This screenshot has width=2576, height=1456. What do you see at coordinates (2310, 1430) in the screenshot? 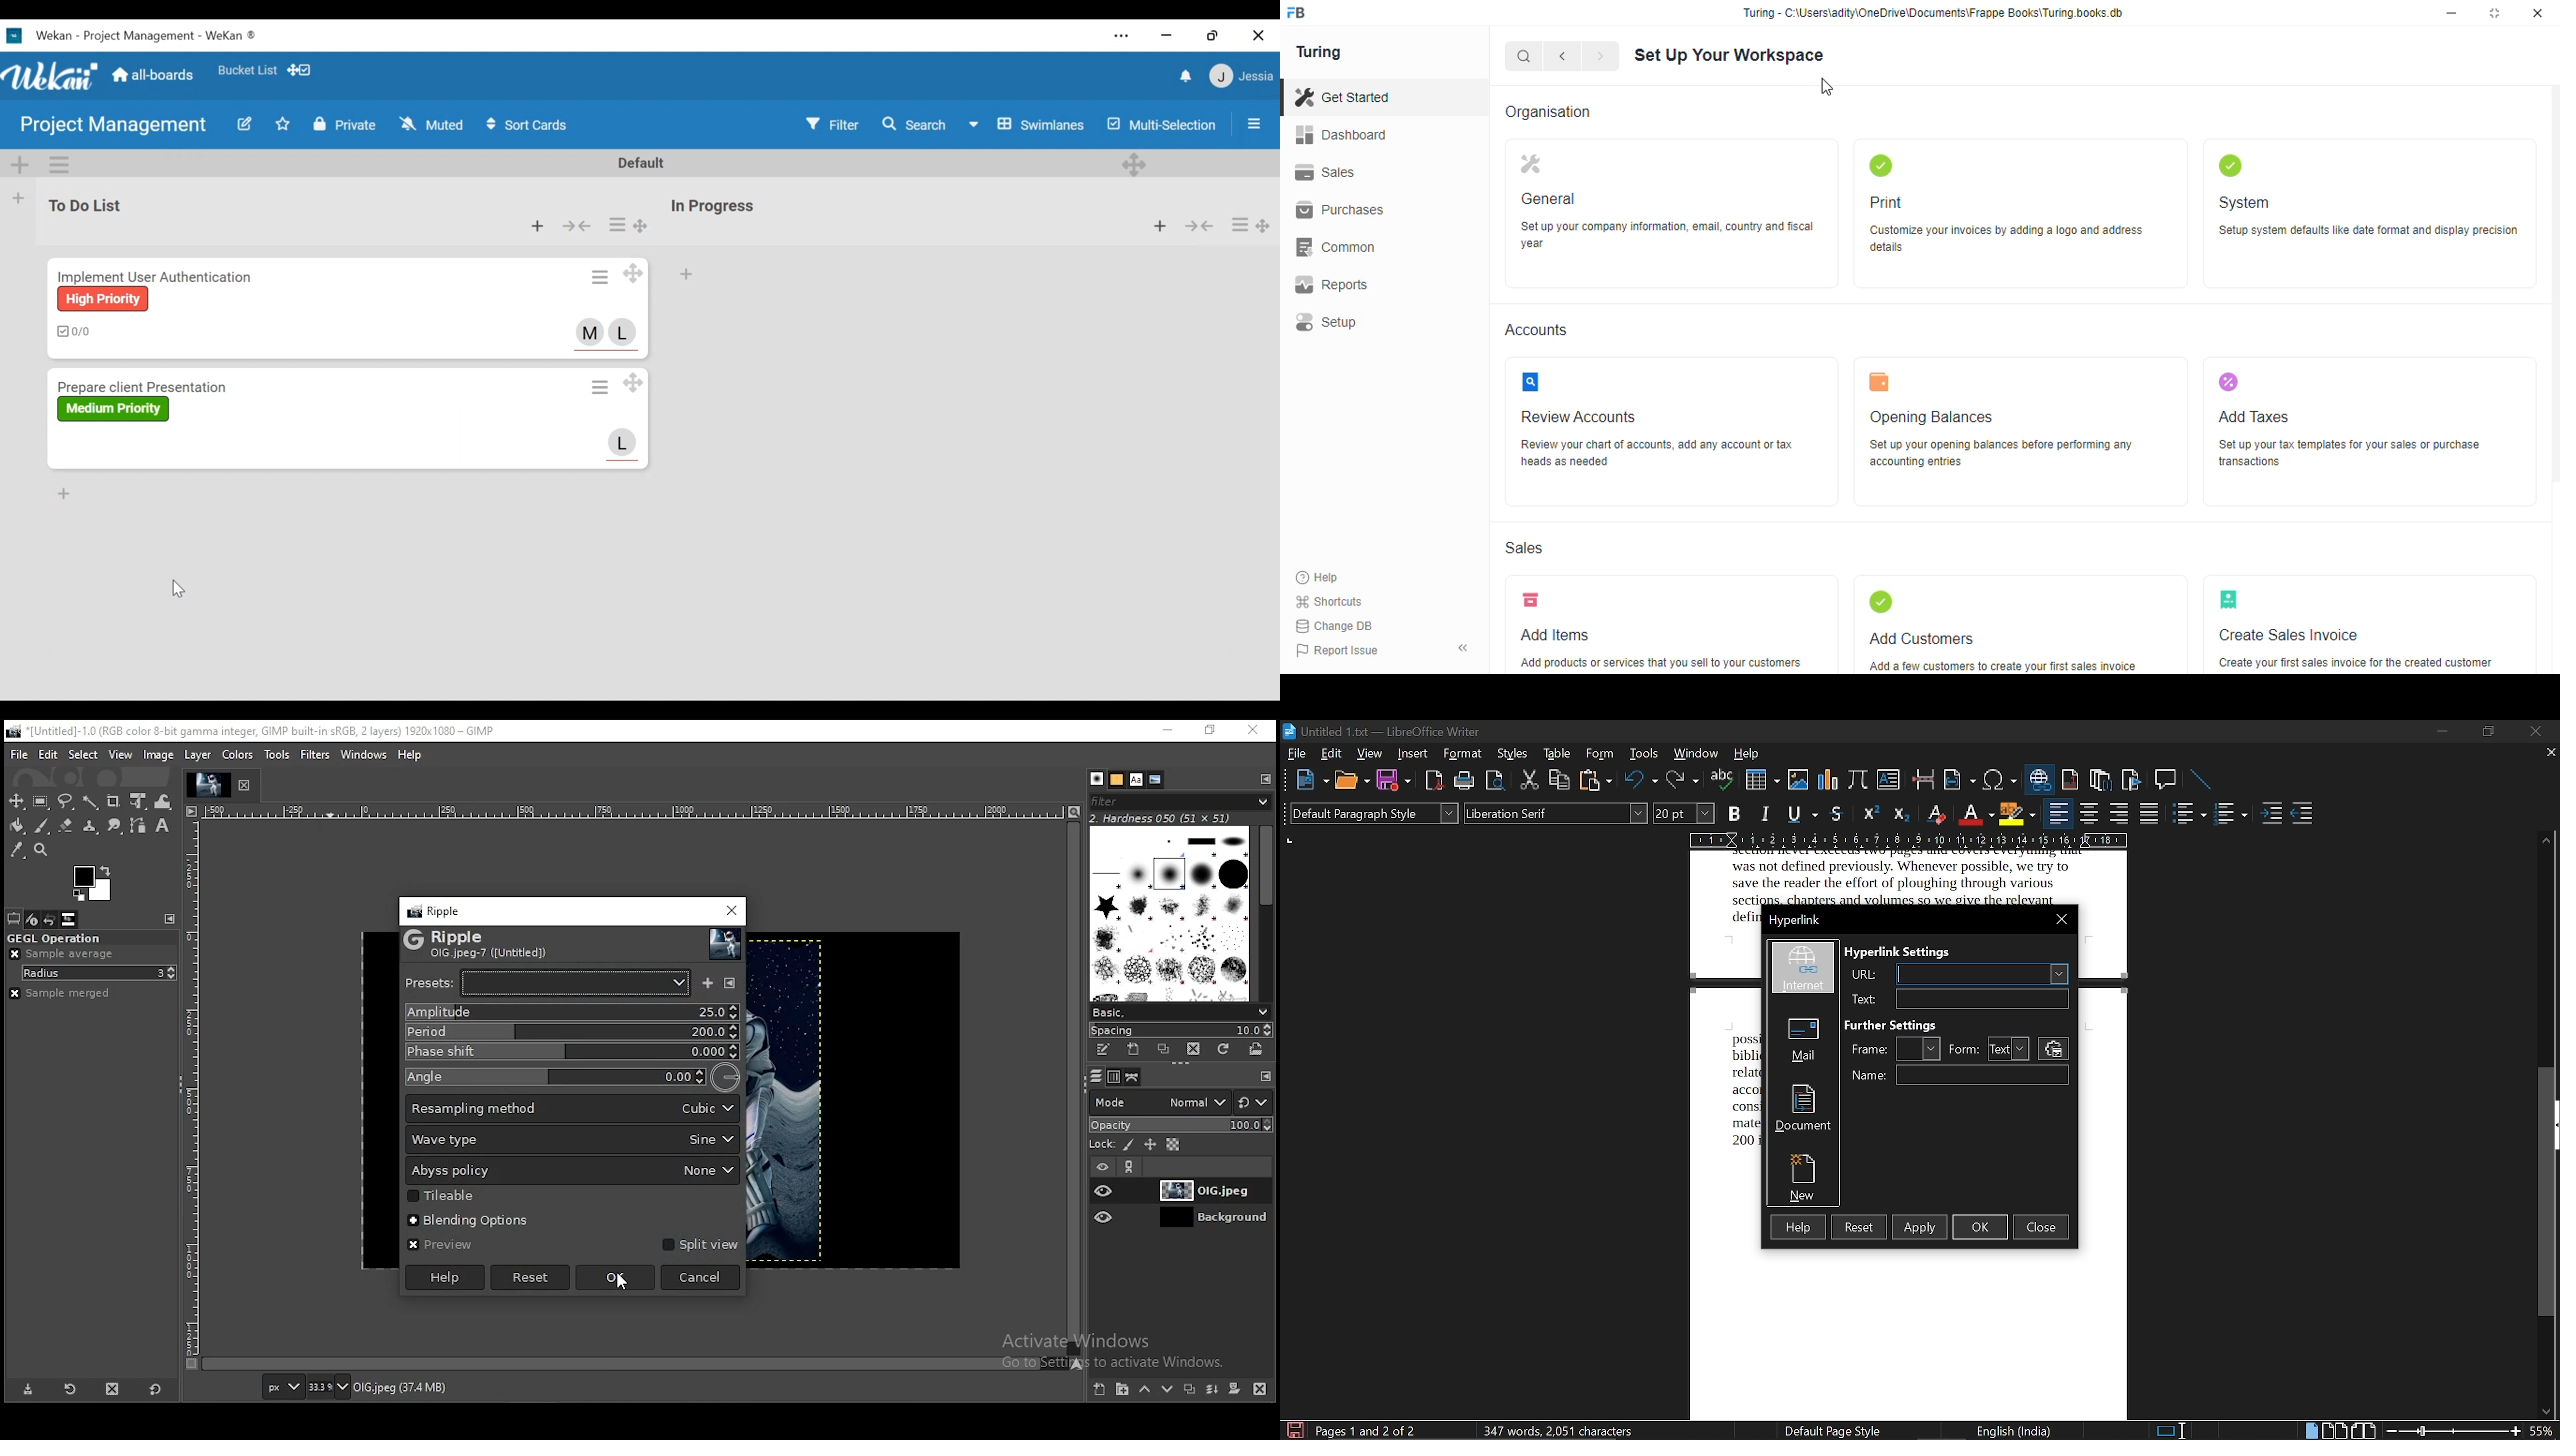
I see `single page view` at bounding box center [2310, 1430].